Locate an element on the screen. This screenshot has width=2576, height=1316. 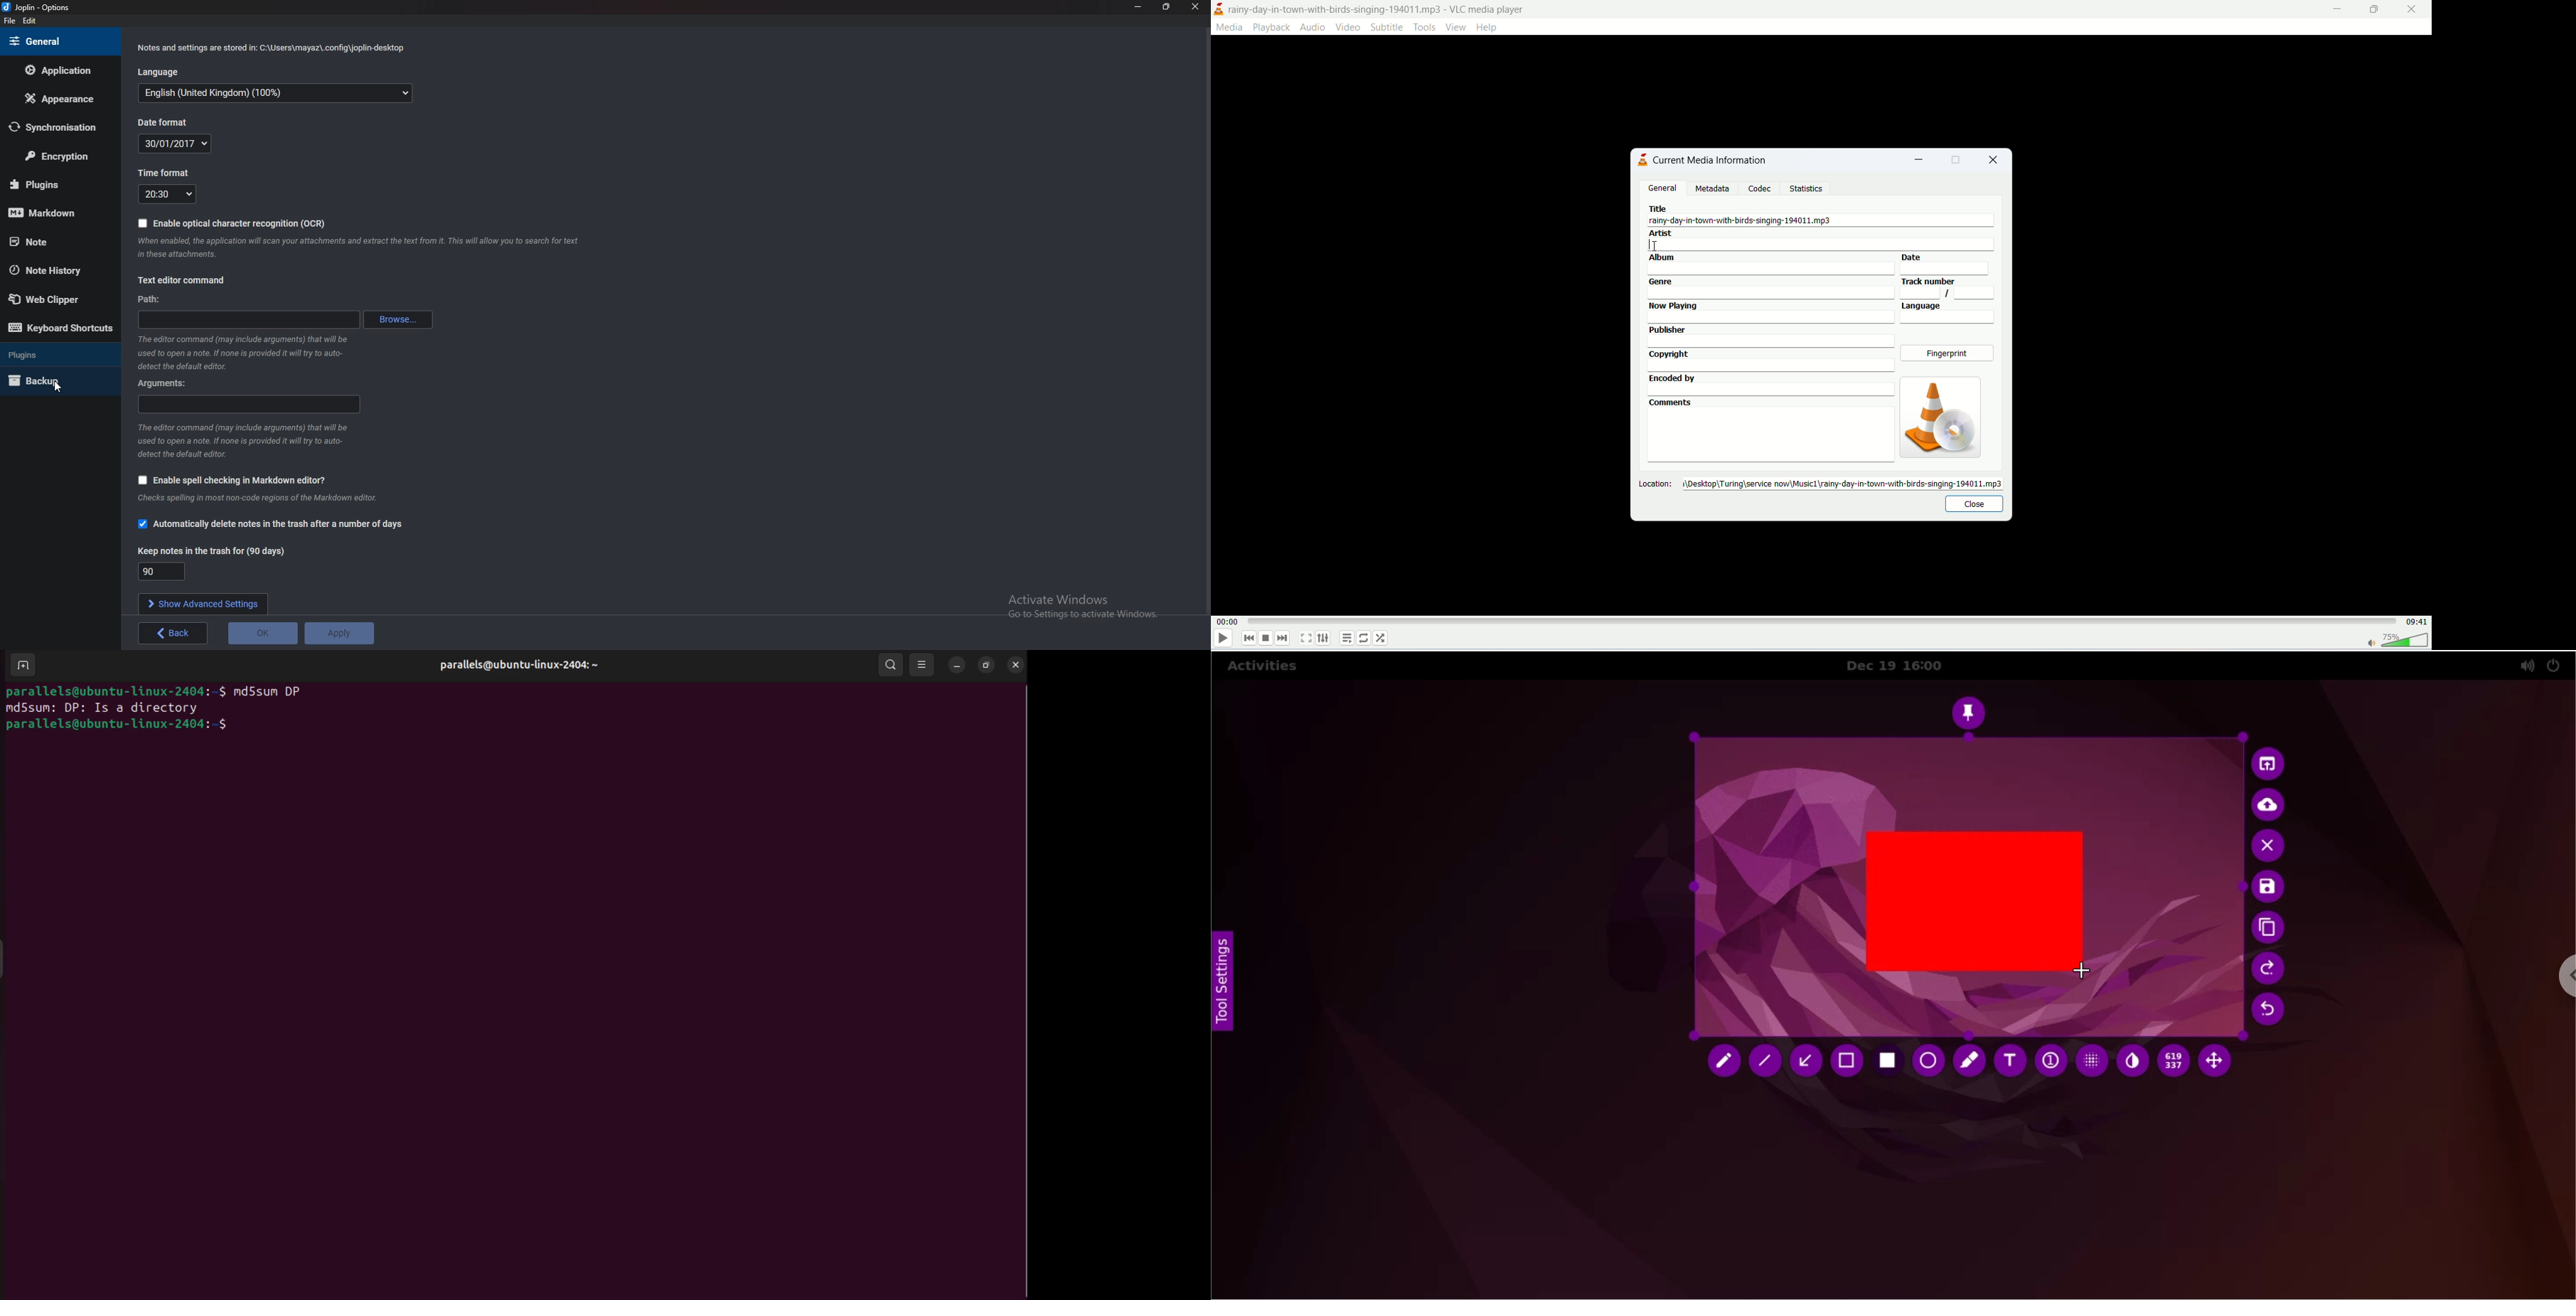
title is located at coordinates (1381, 9).